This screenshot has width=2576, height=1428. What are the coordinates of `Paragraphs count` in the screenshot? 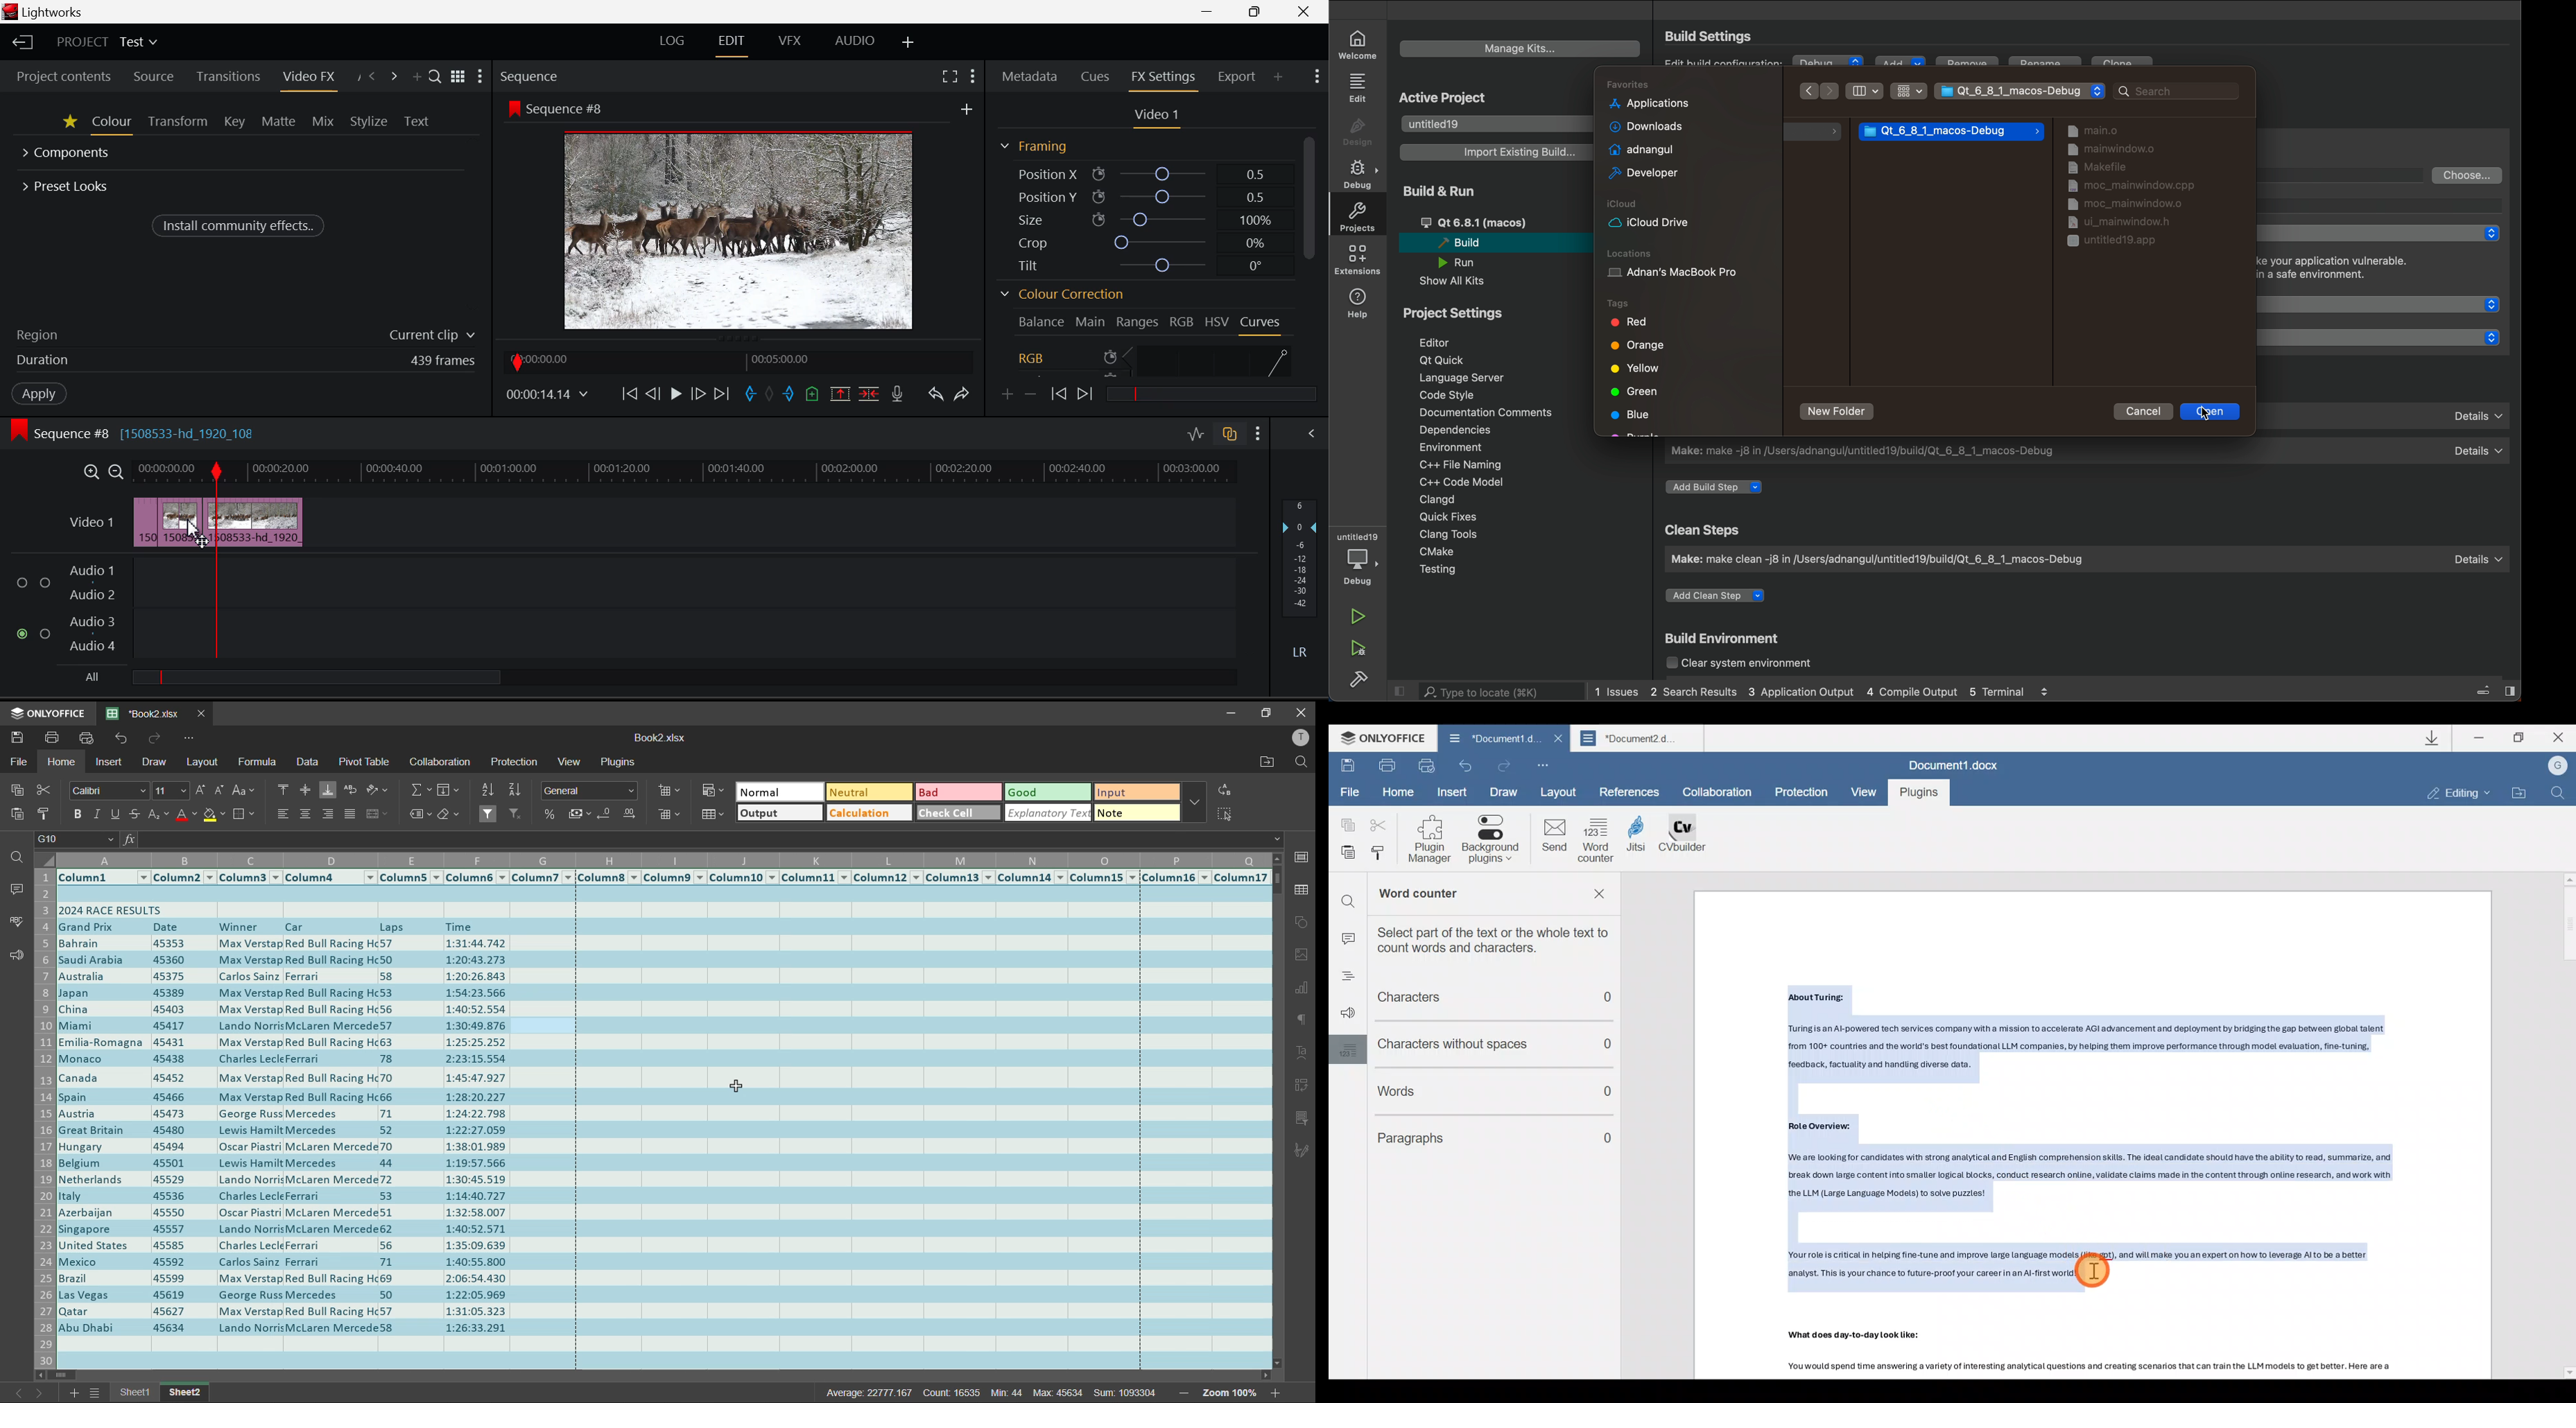 It's located at (1470, 1135).